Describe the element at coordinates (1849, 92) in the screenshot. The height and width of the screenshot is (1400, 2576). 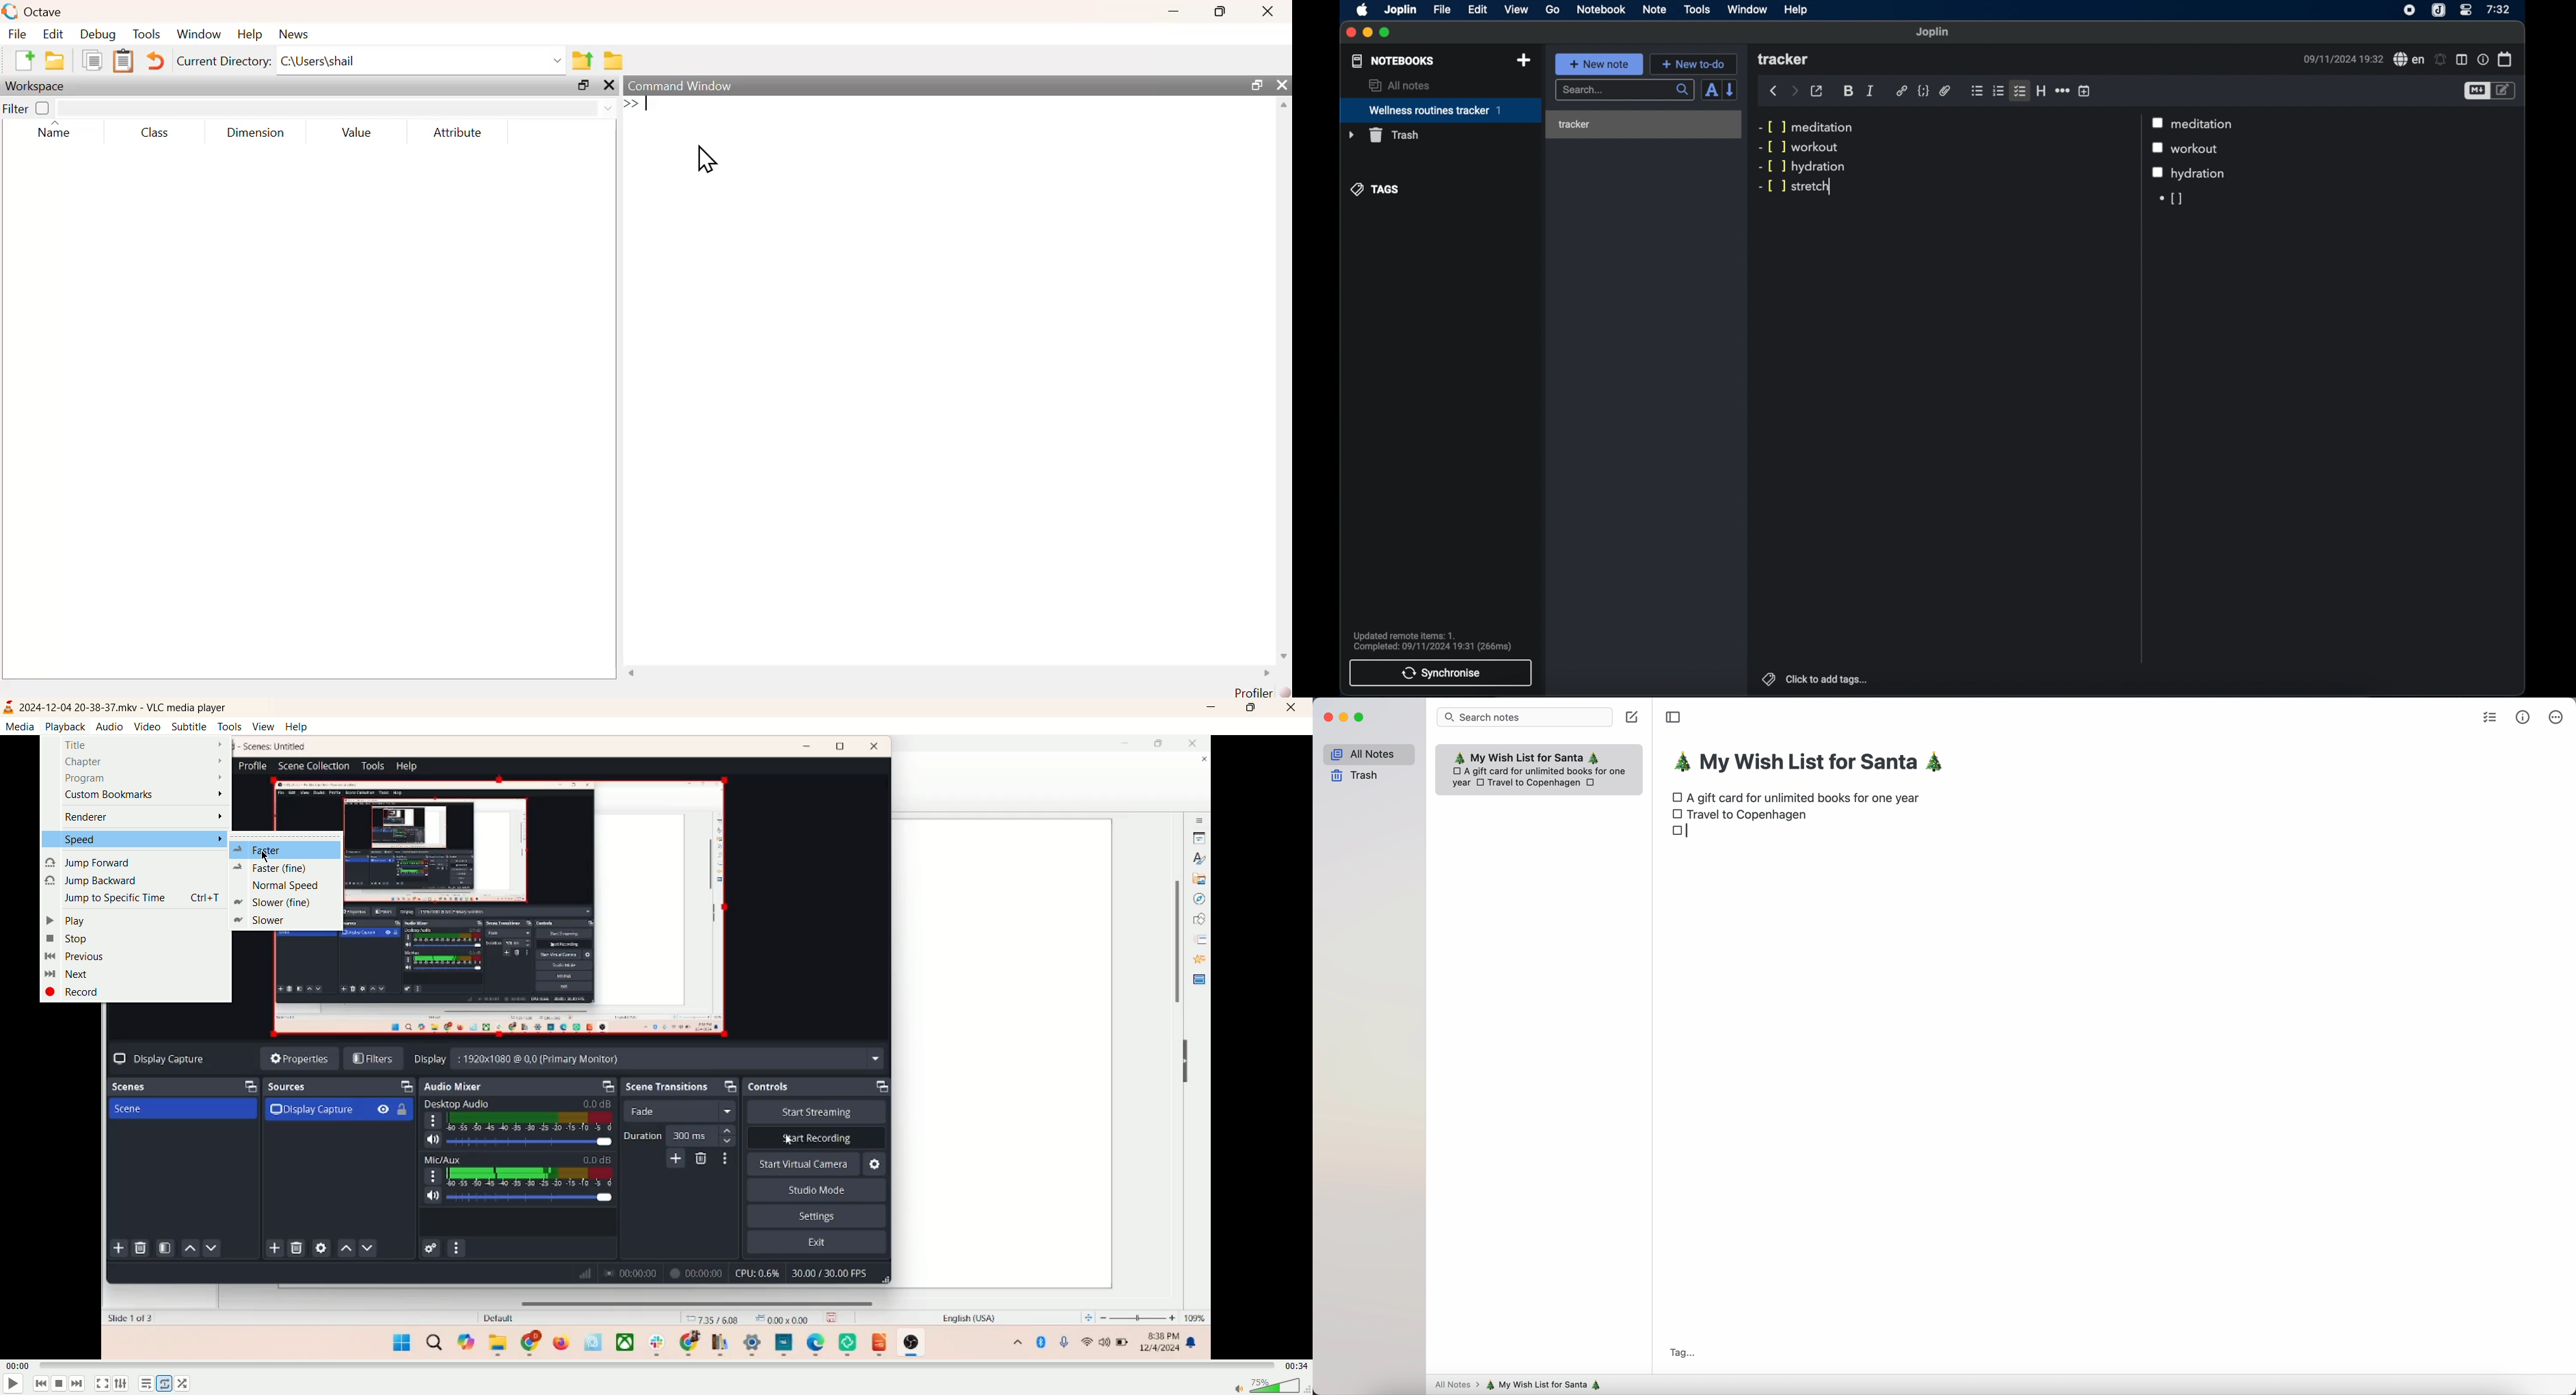
I see `bold` at that location.